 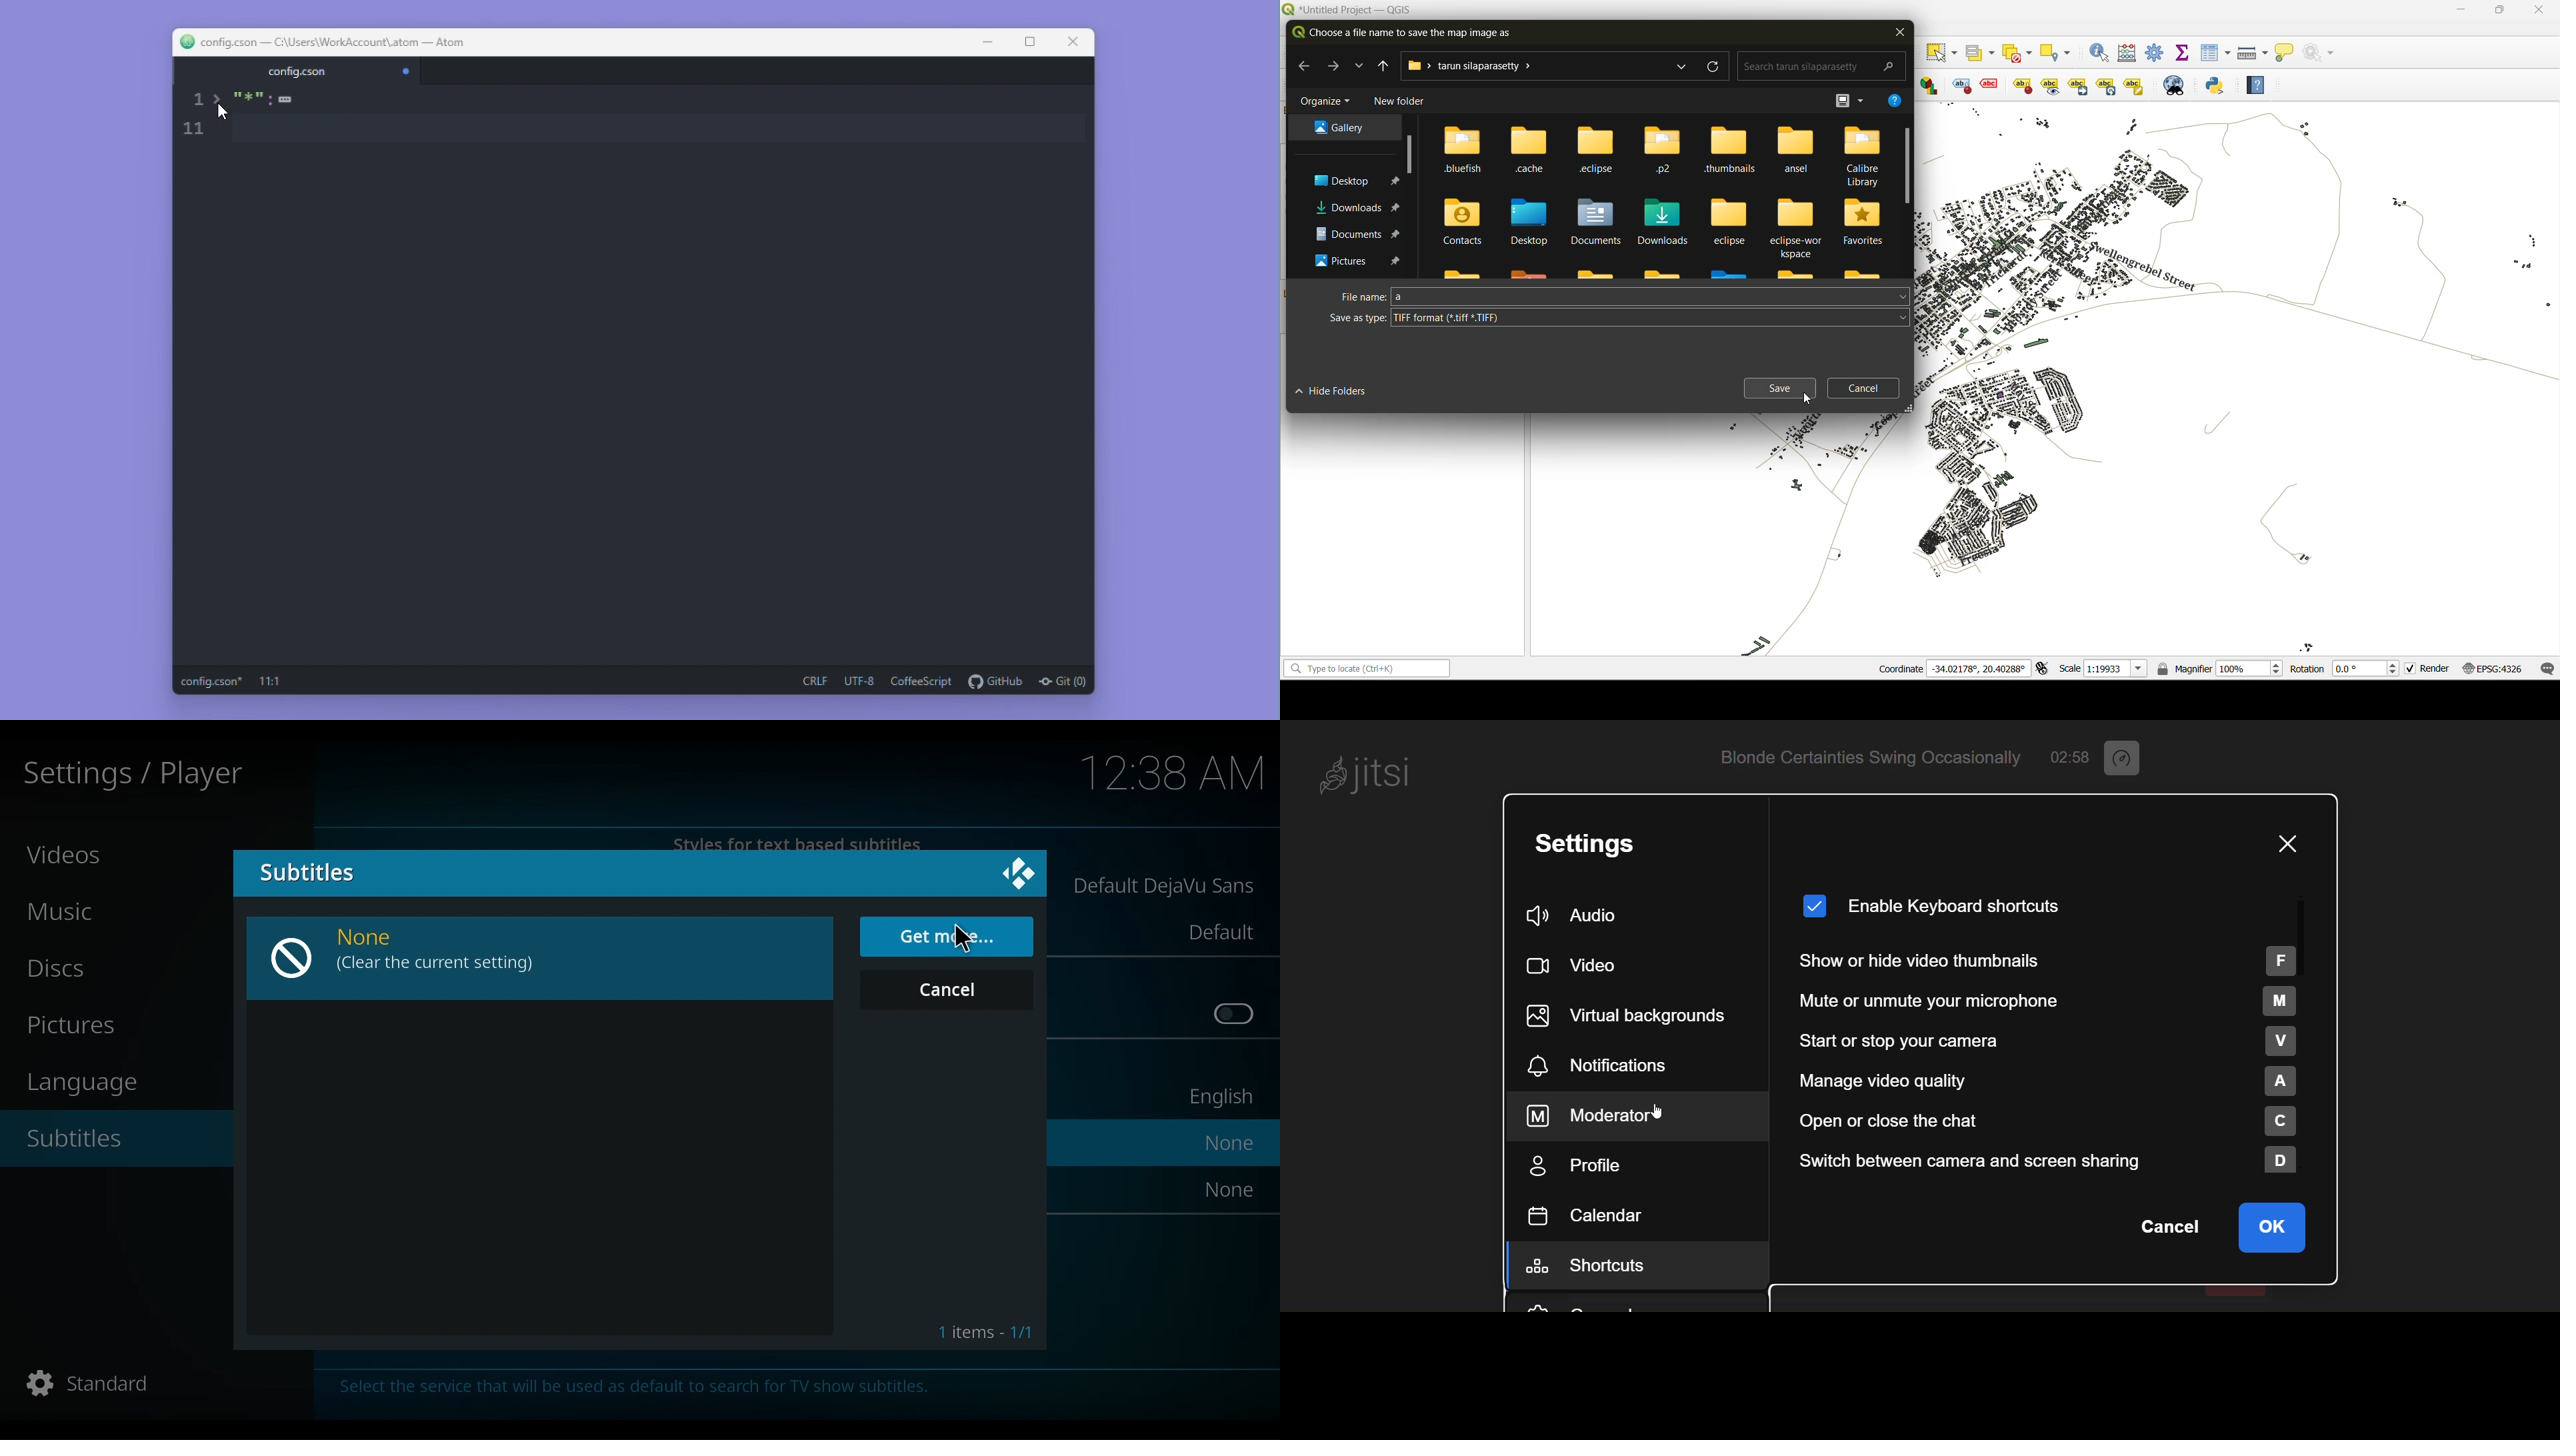 What do you see at coordinates (2021, 85) in the screenshot?
I see `show/hide lable and diagram ` at bounding box center [2021, 85].